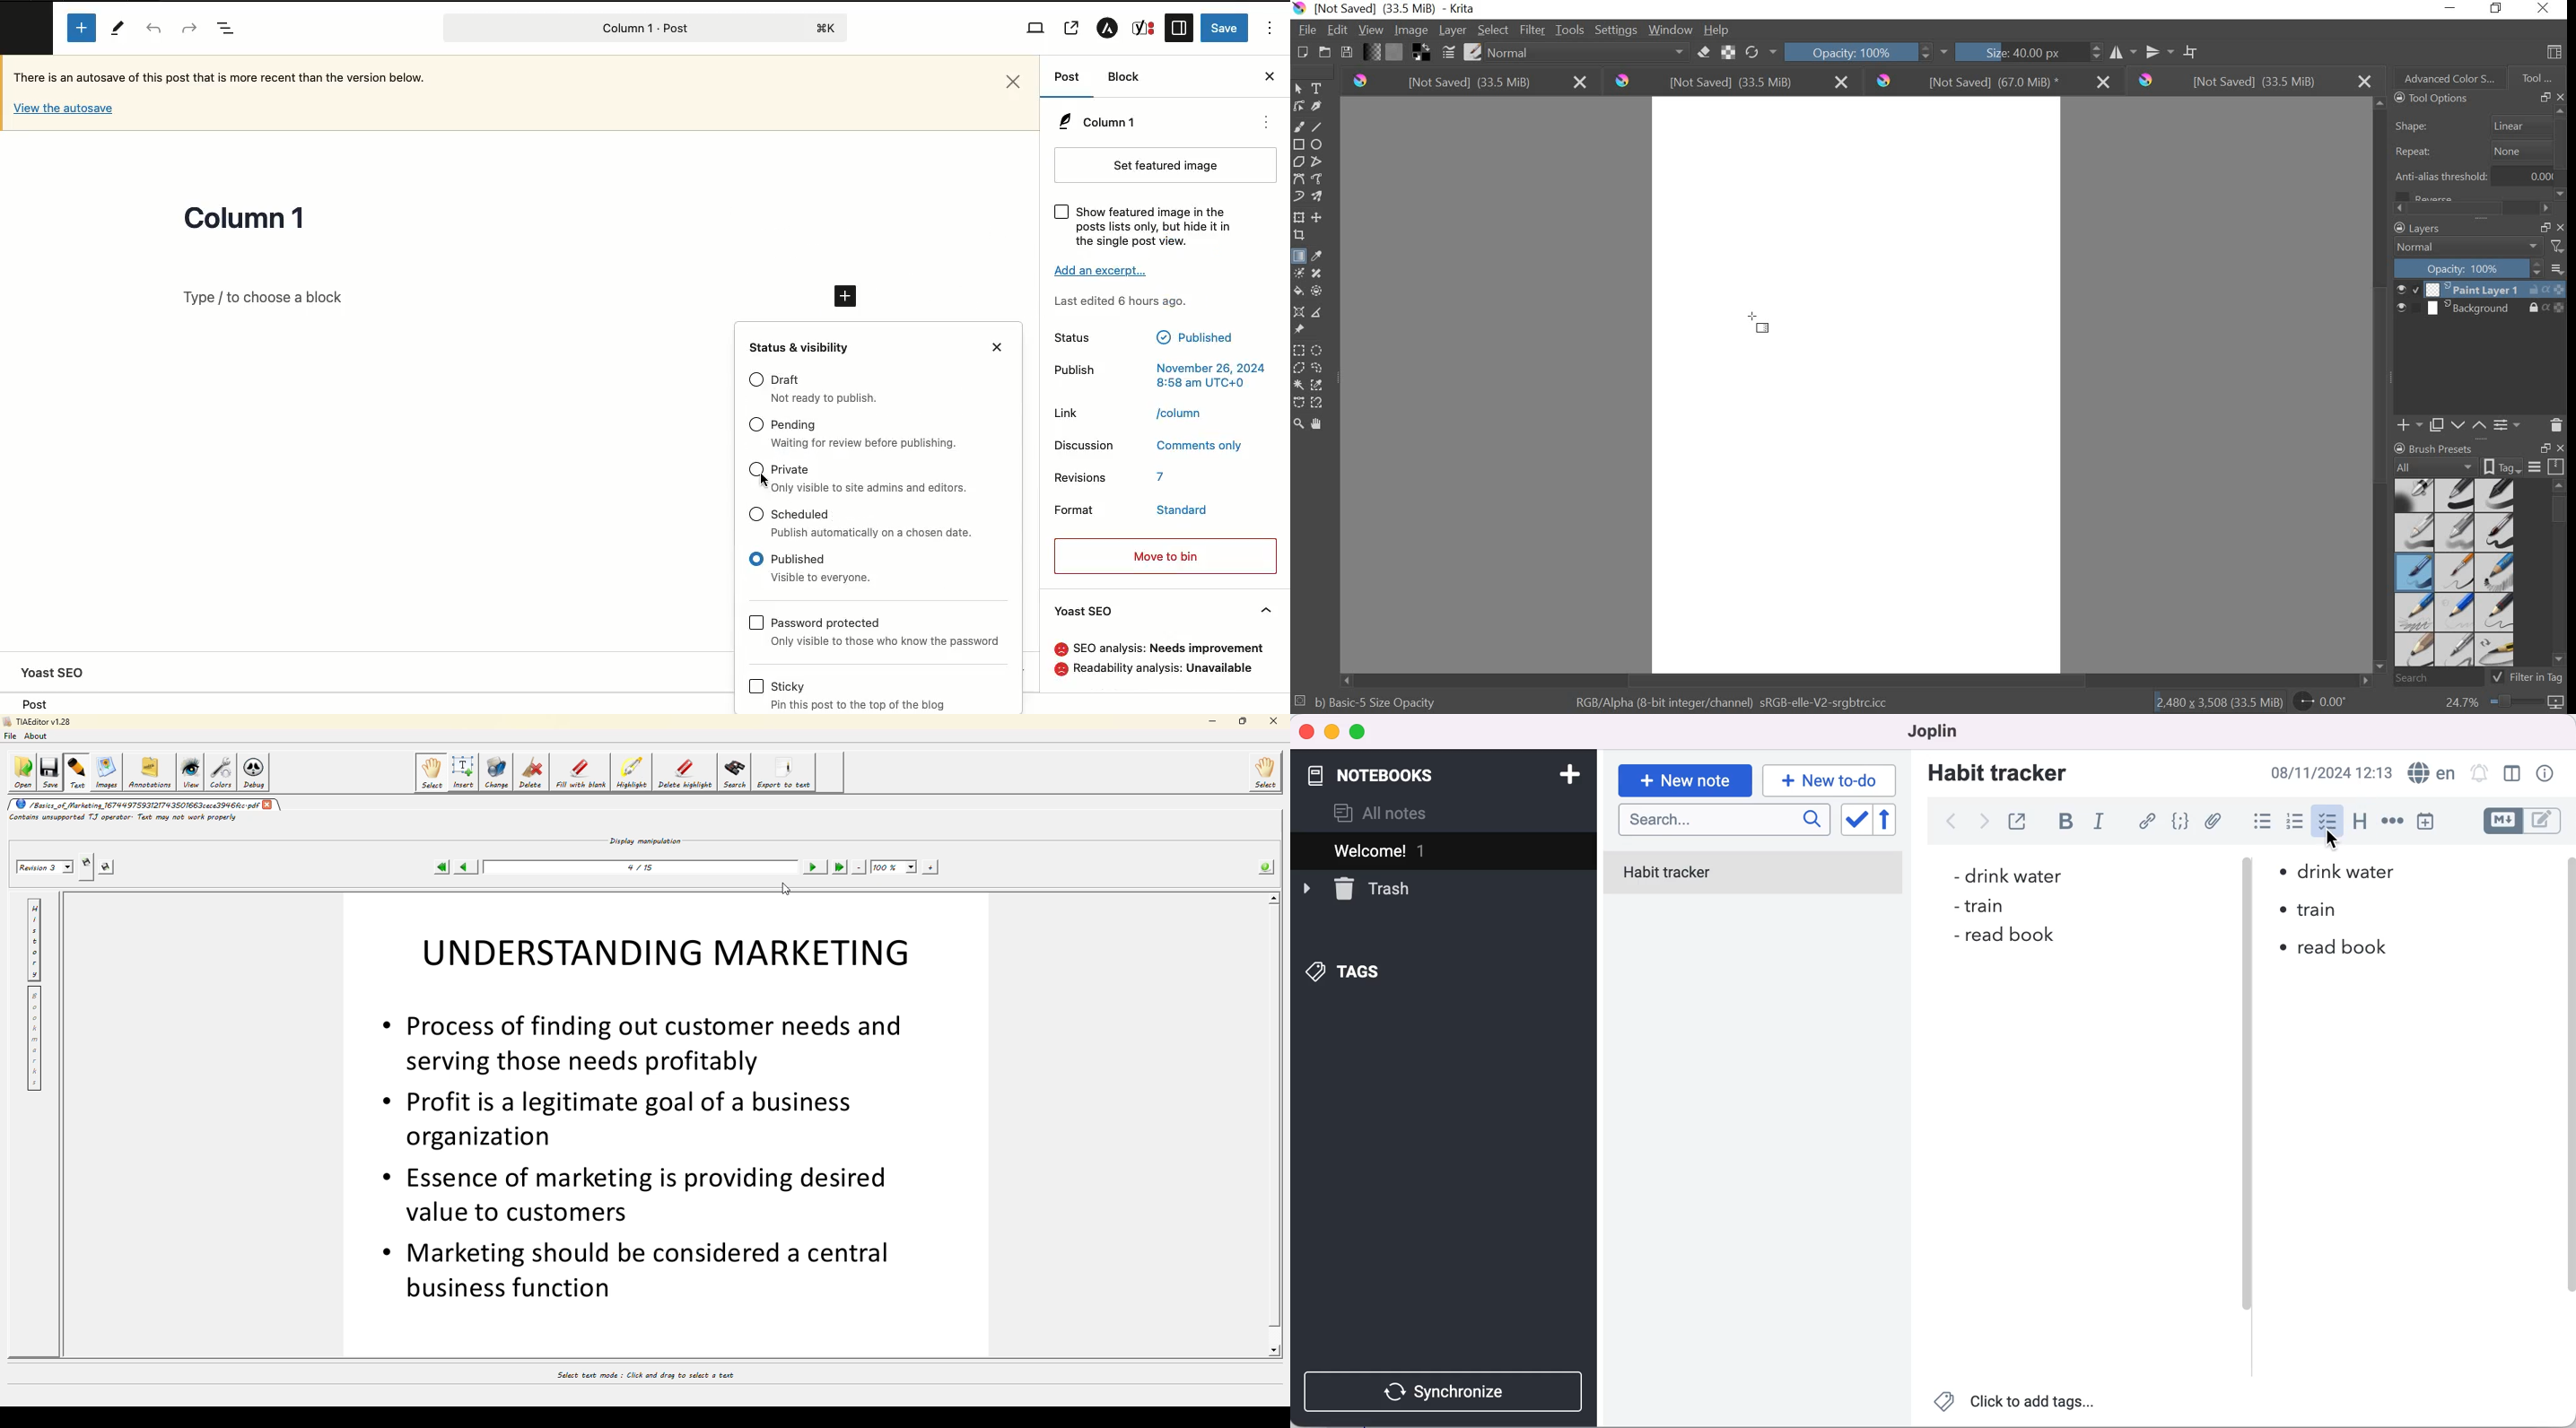 Image resolution: width=2576 pixels, height=1428 pixels. Describe the element at coordinates (827, 623) in the screenshot. I see `Password protected` at that location.